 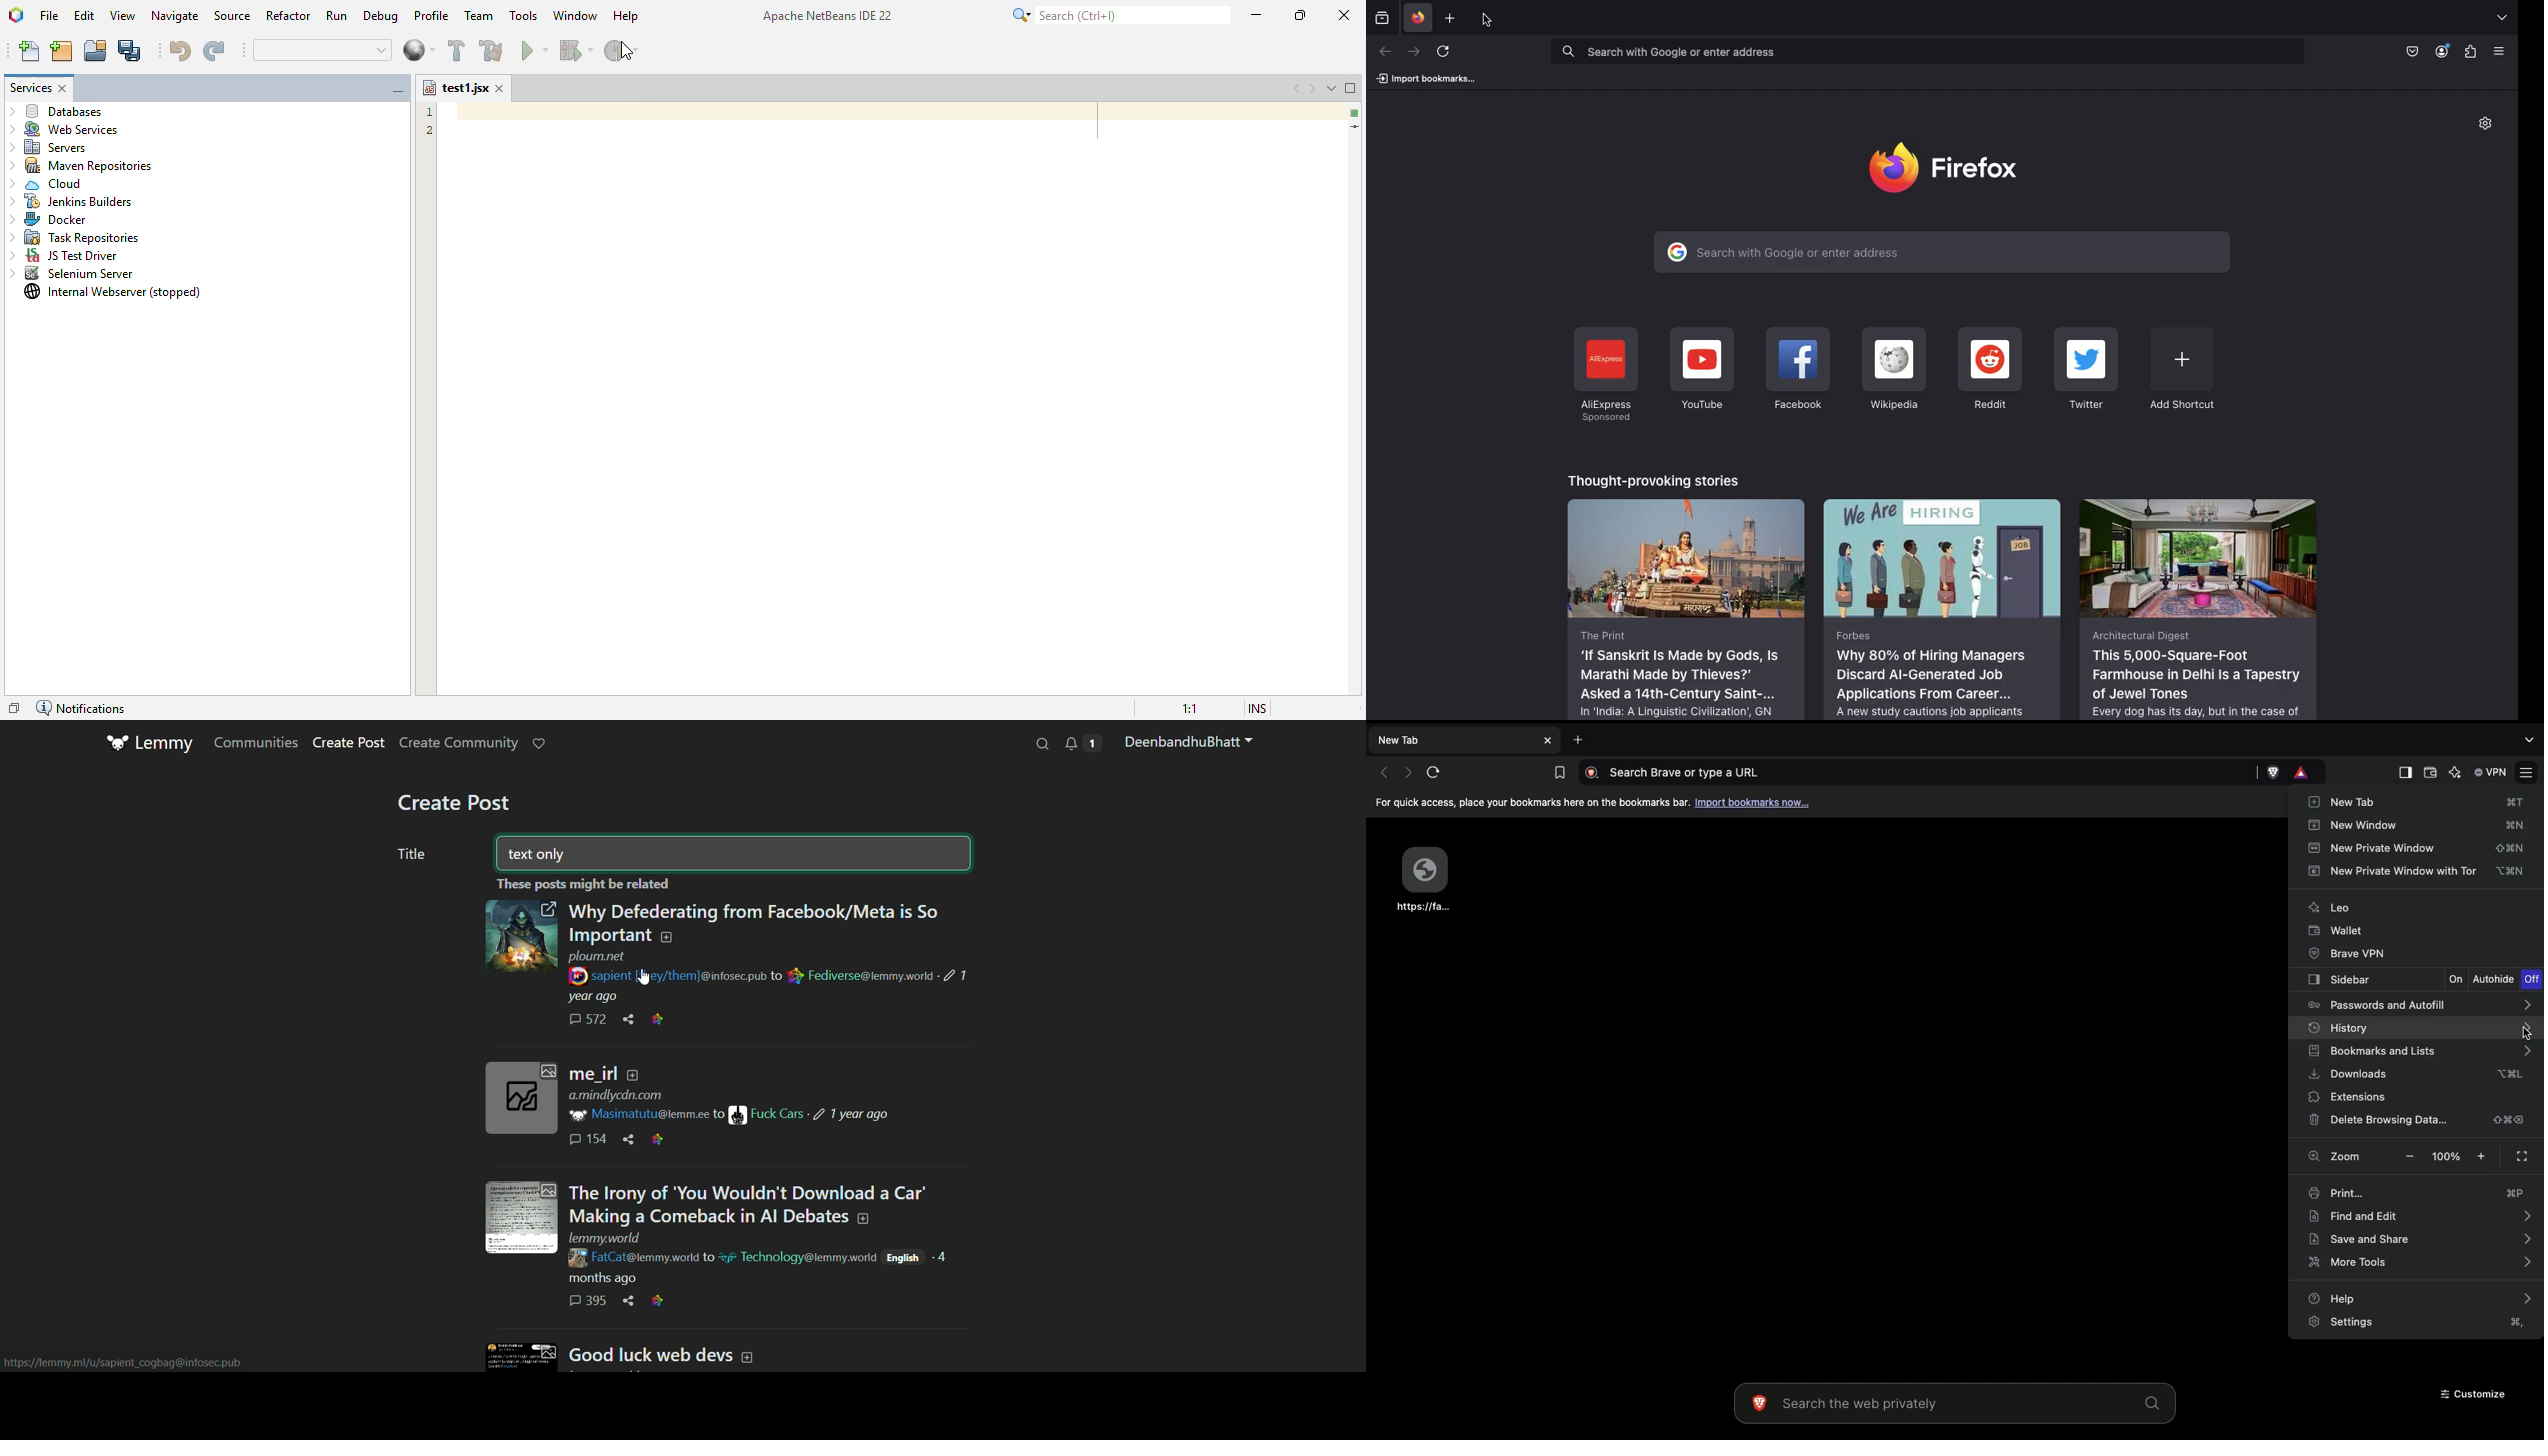 I want to click on Search the web privately, so click(x=1949, y=1403).